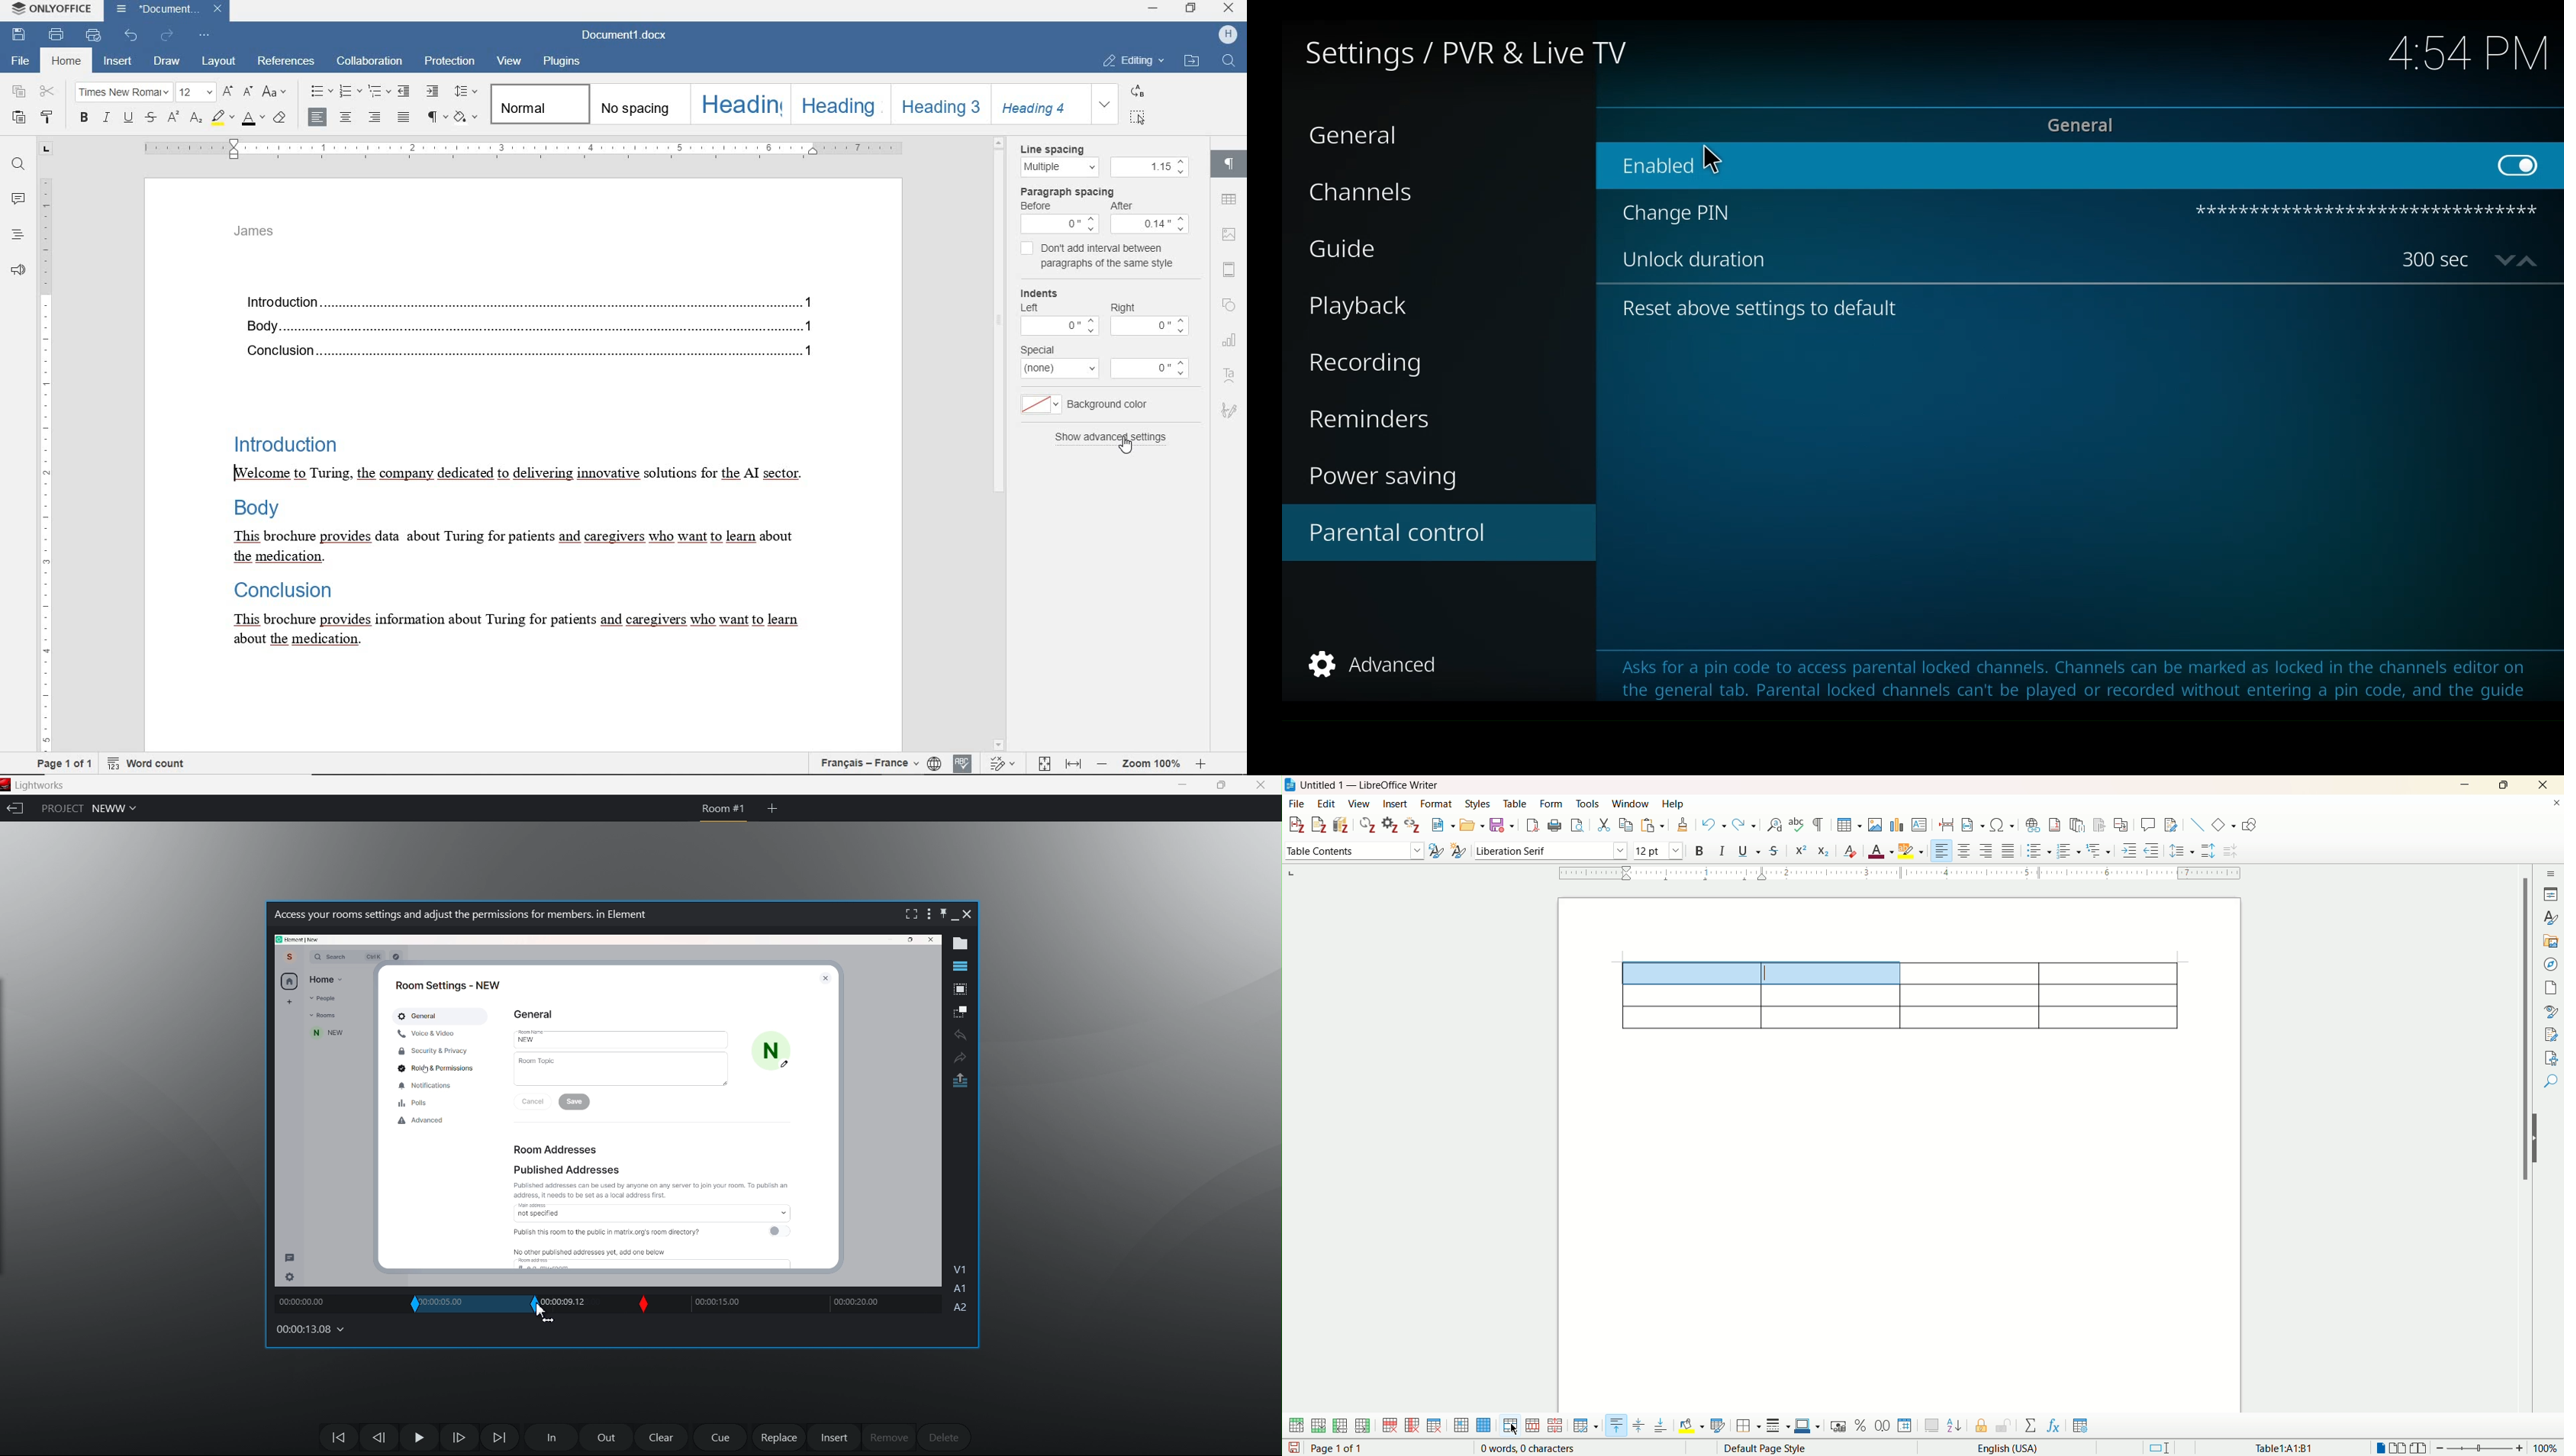 The height and width of the screenshot is (1456, 2576). I want to click on menu, so click(1060, 224).